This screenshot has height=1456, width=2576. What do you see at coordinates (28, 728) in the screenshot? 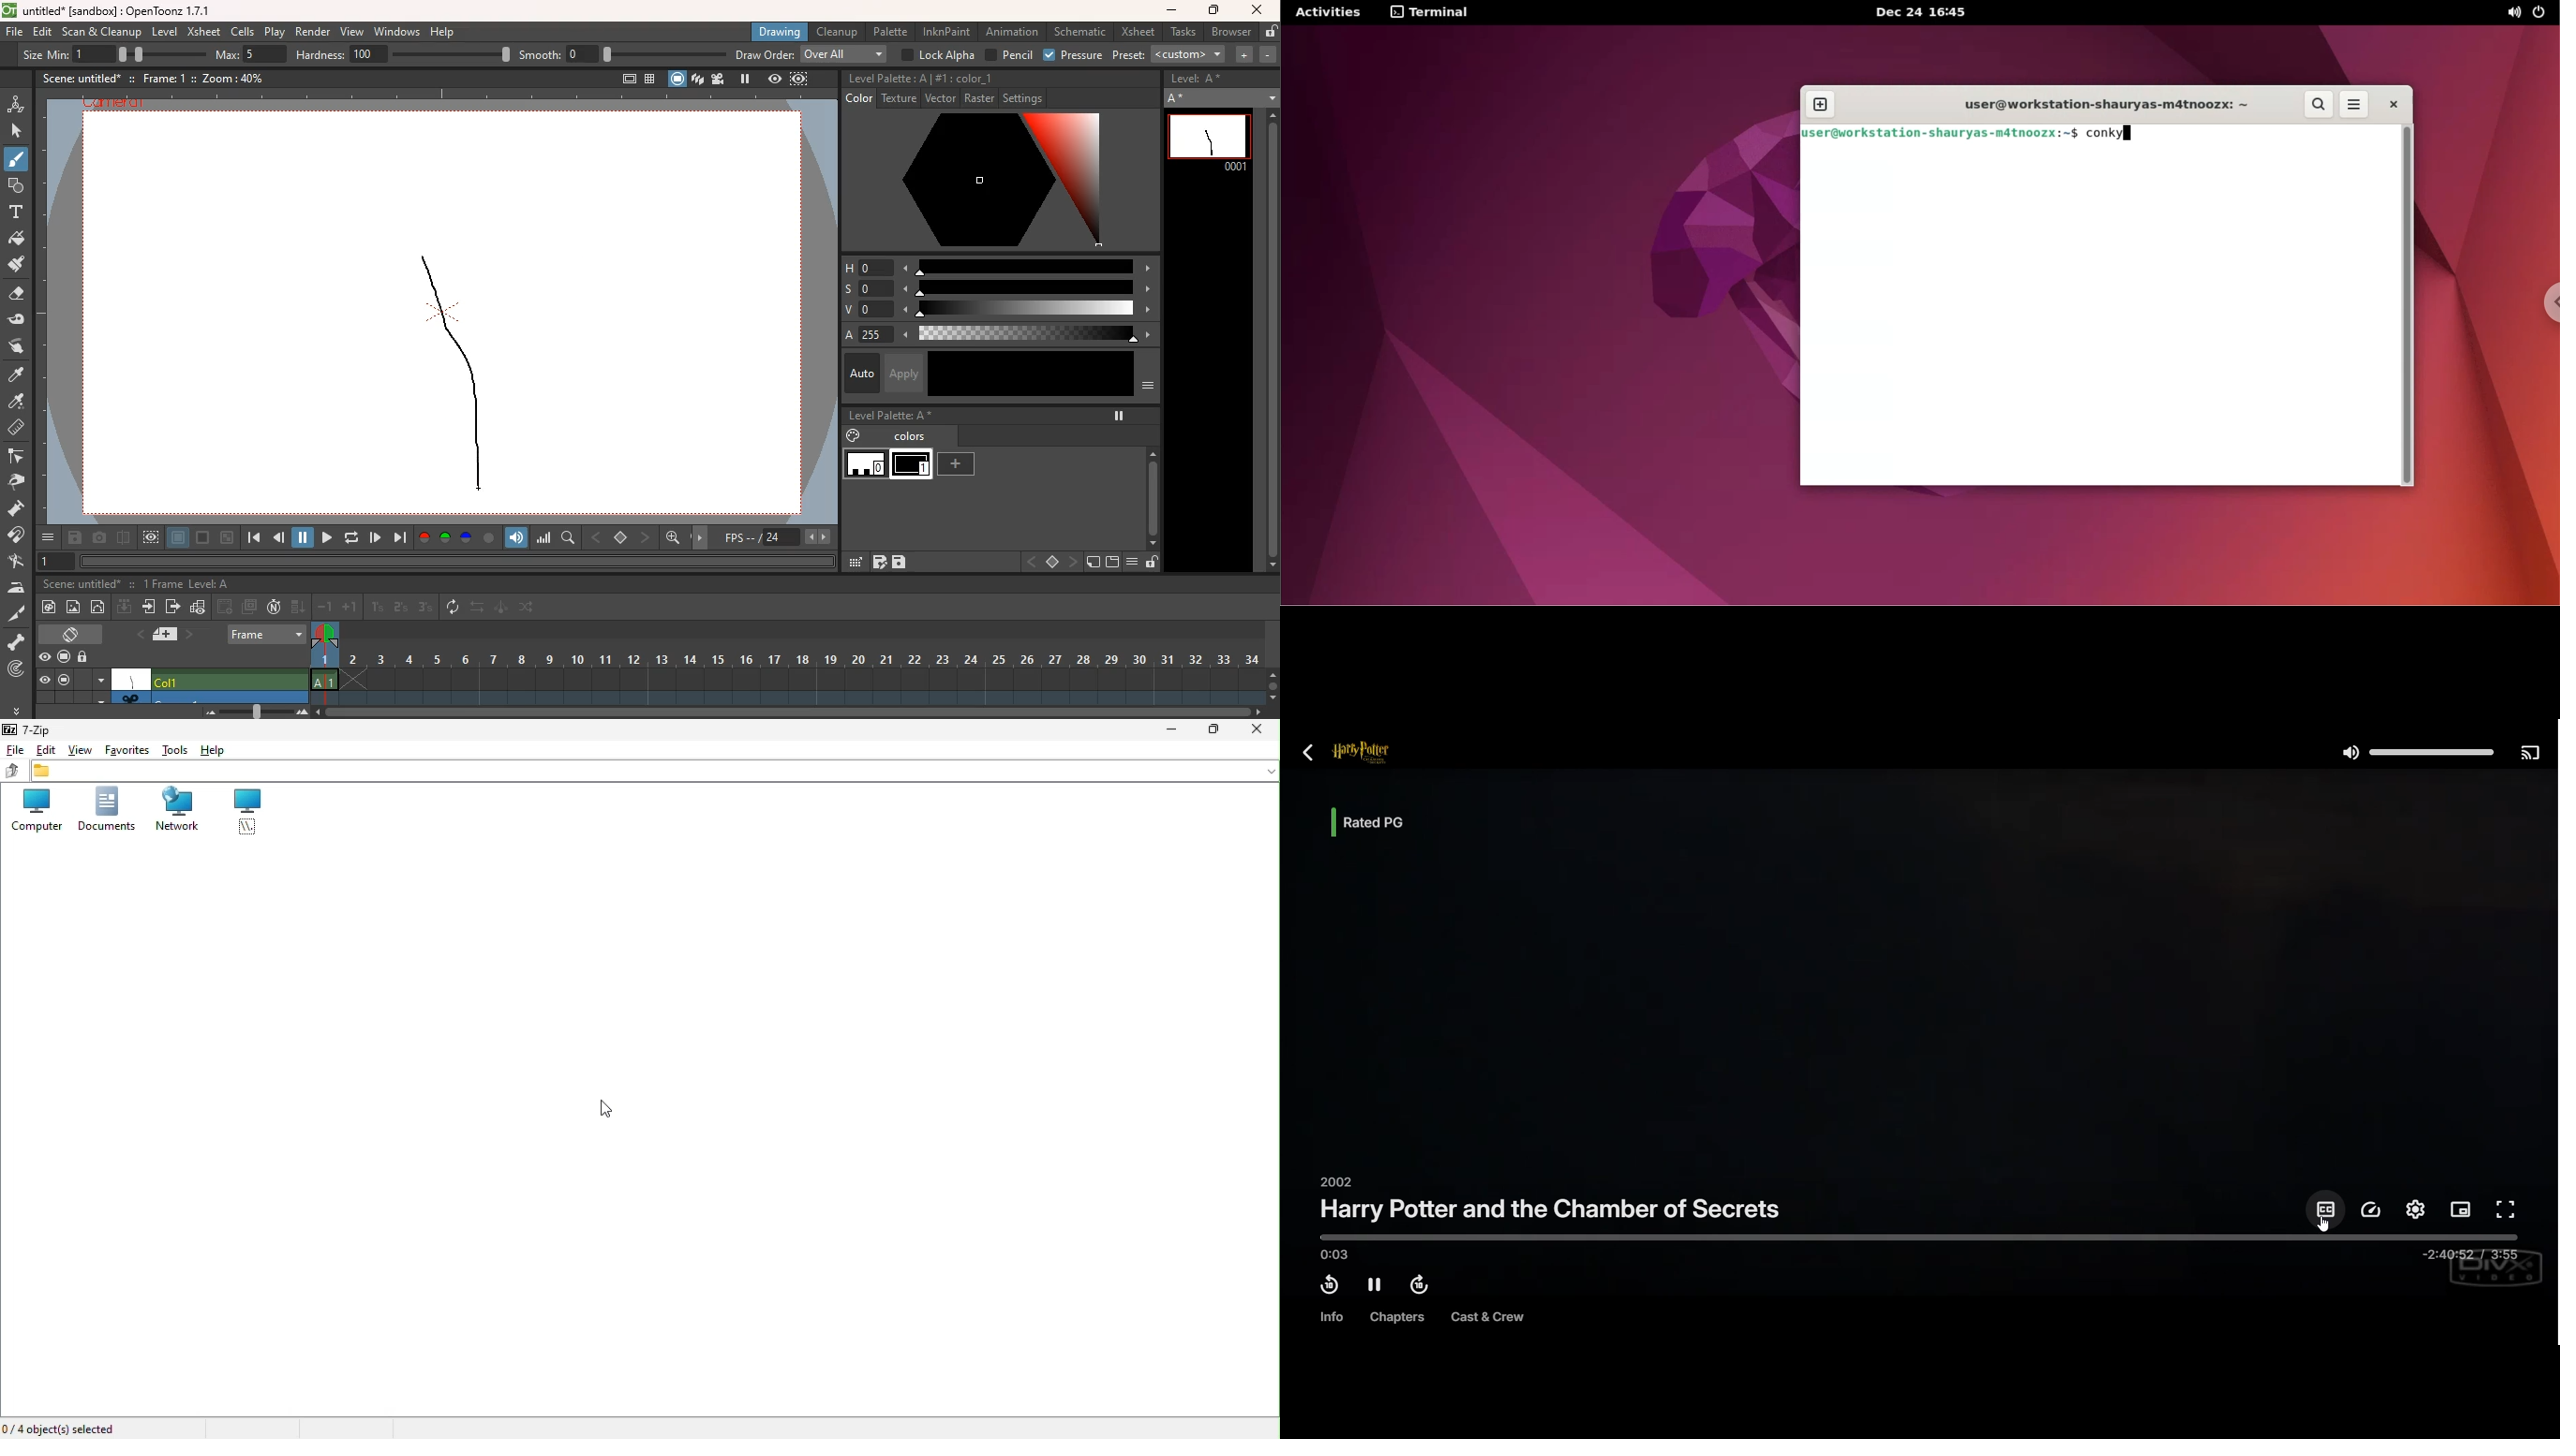
I see `7 zip` at bounding box center [28, 728].